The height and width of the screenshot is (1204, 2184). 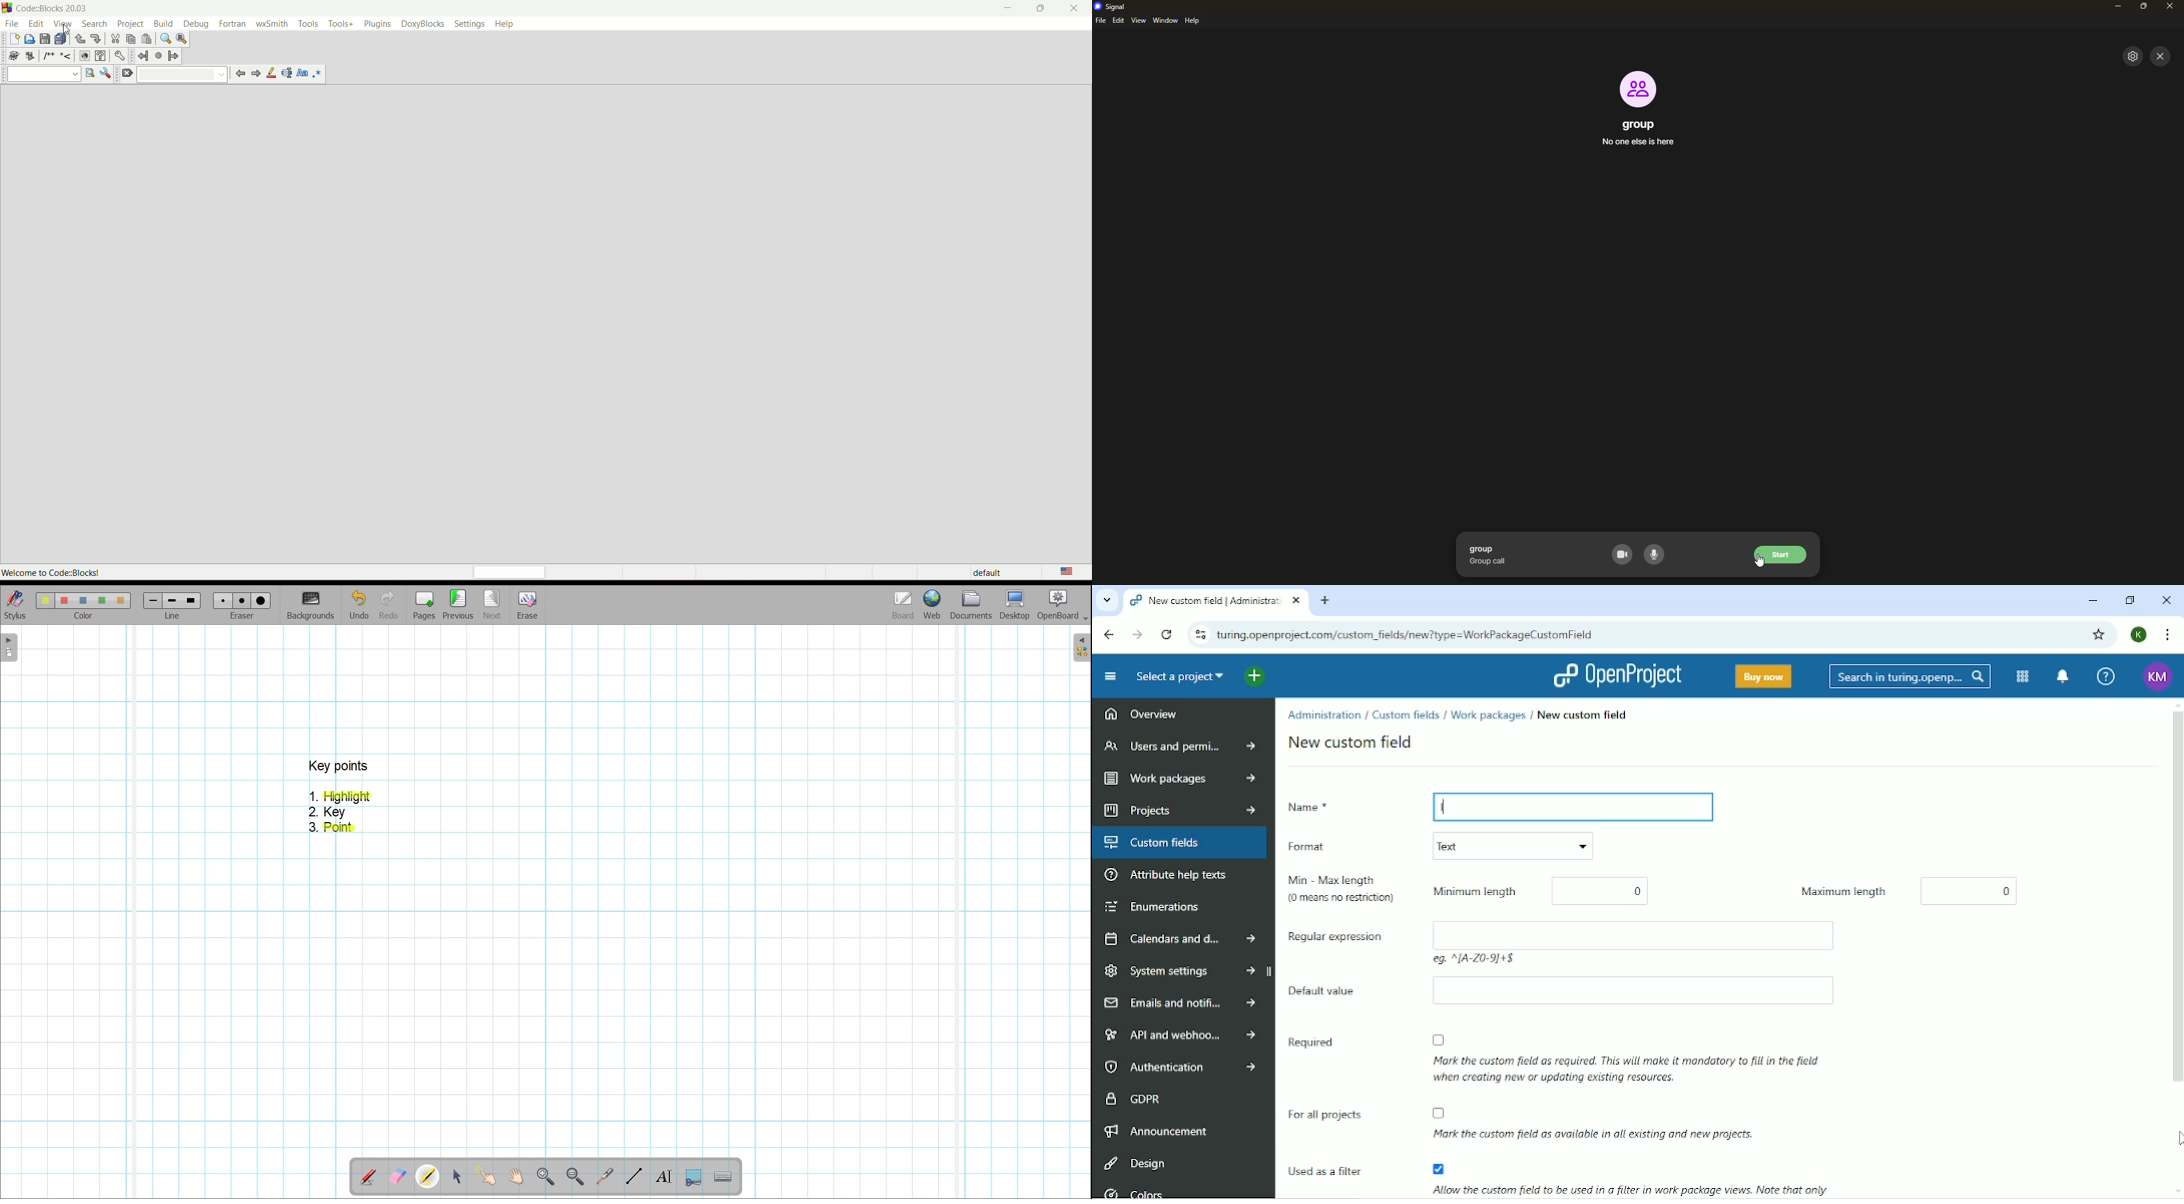 What do you see at coordinates (302, 74) in the screenshot?
I see `match case` at bounding box center [302, 74].